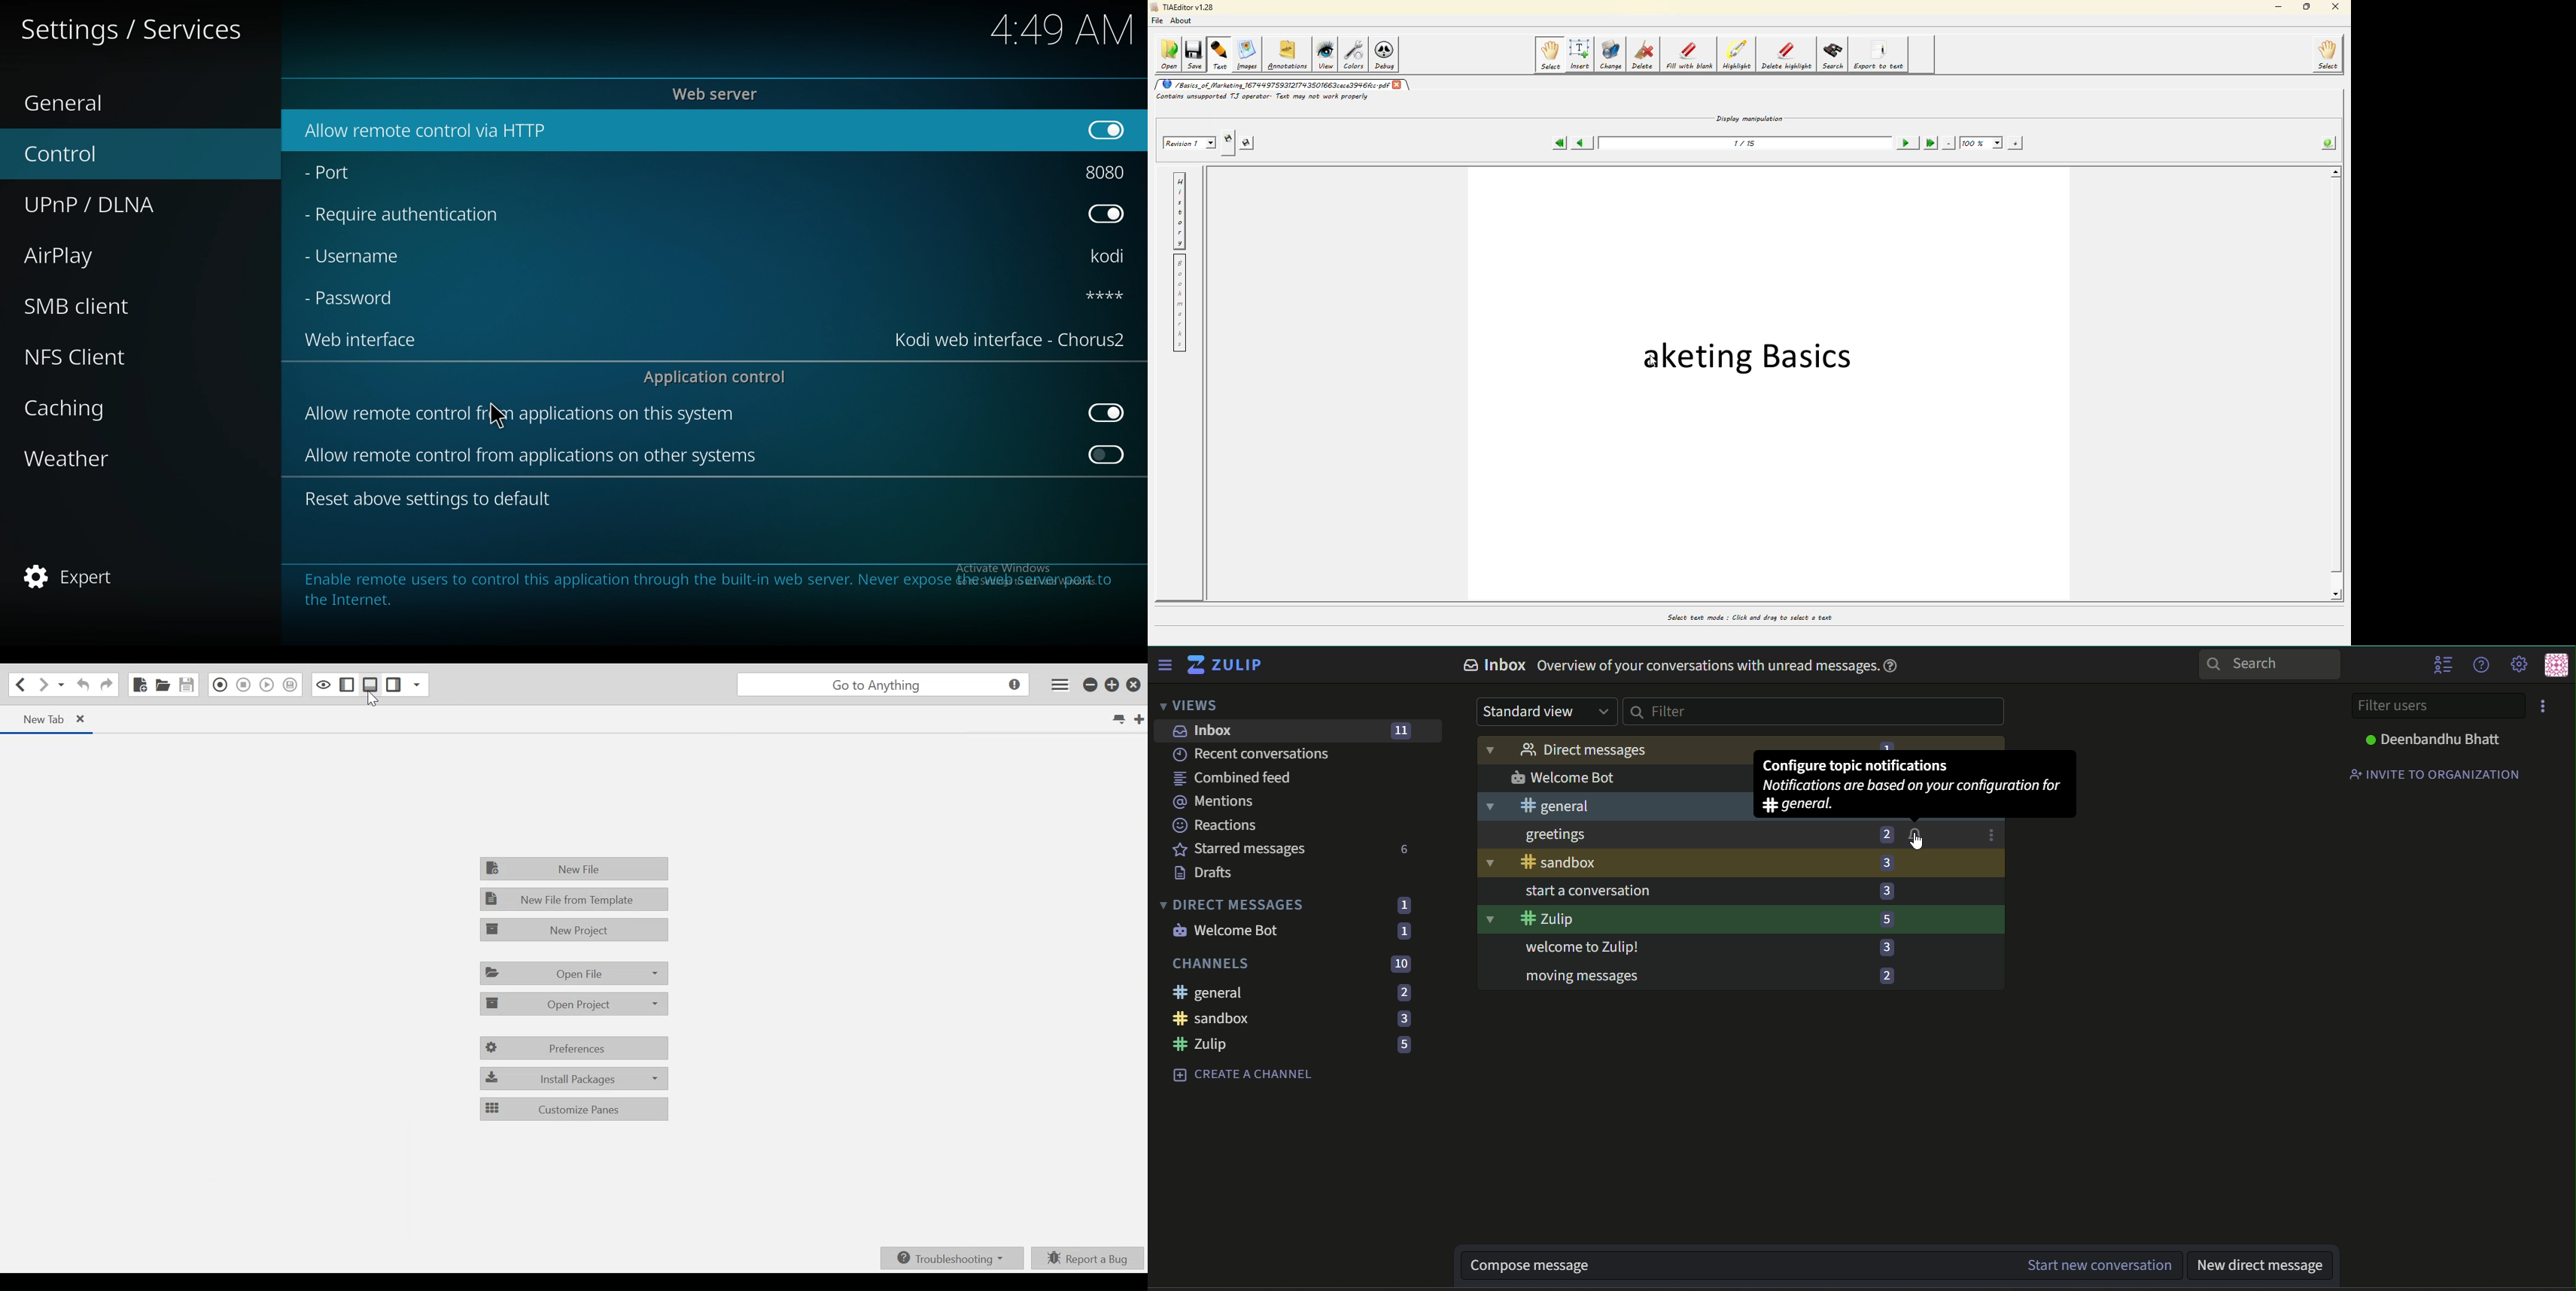  I want to click on number, so click(1401, 731).